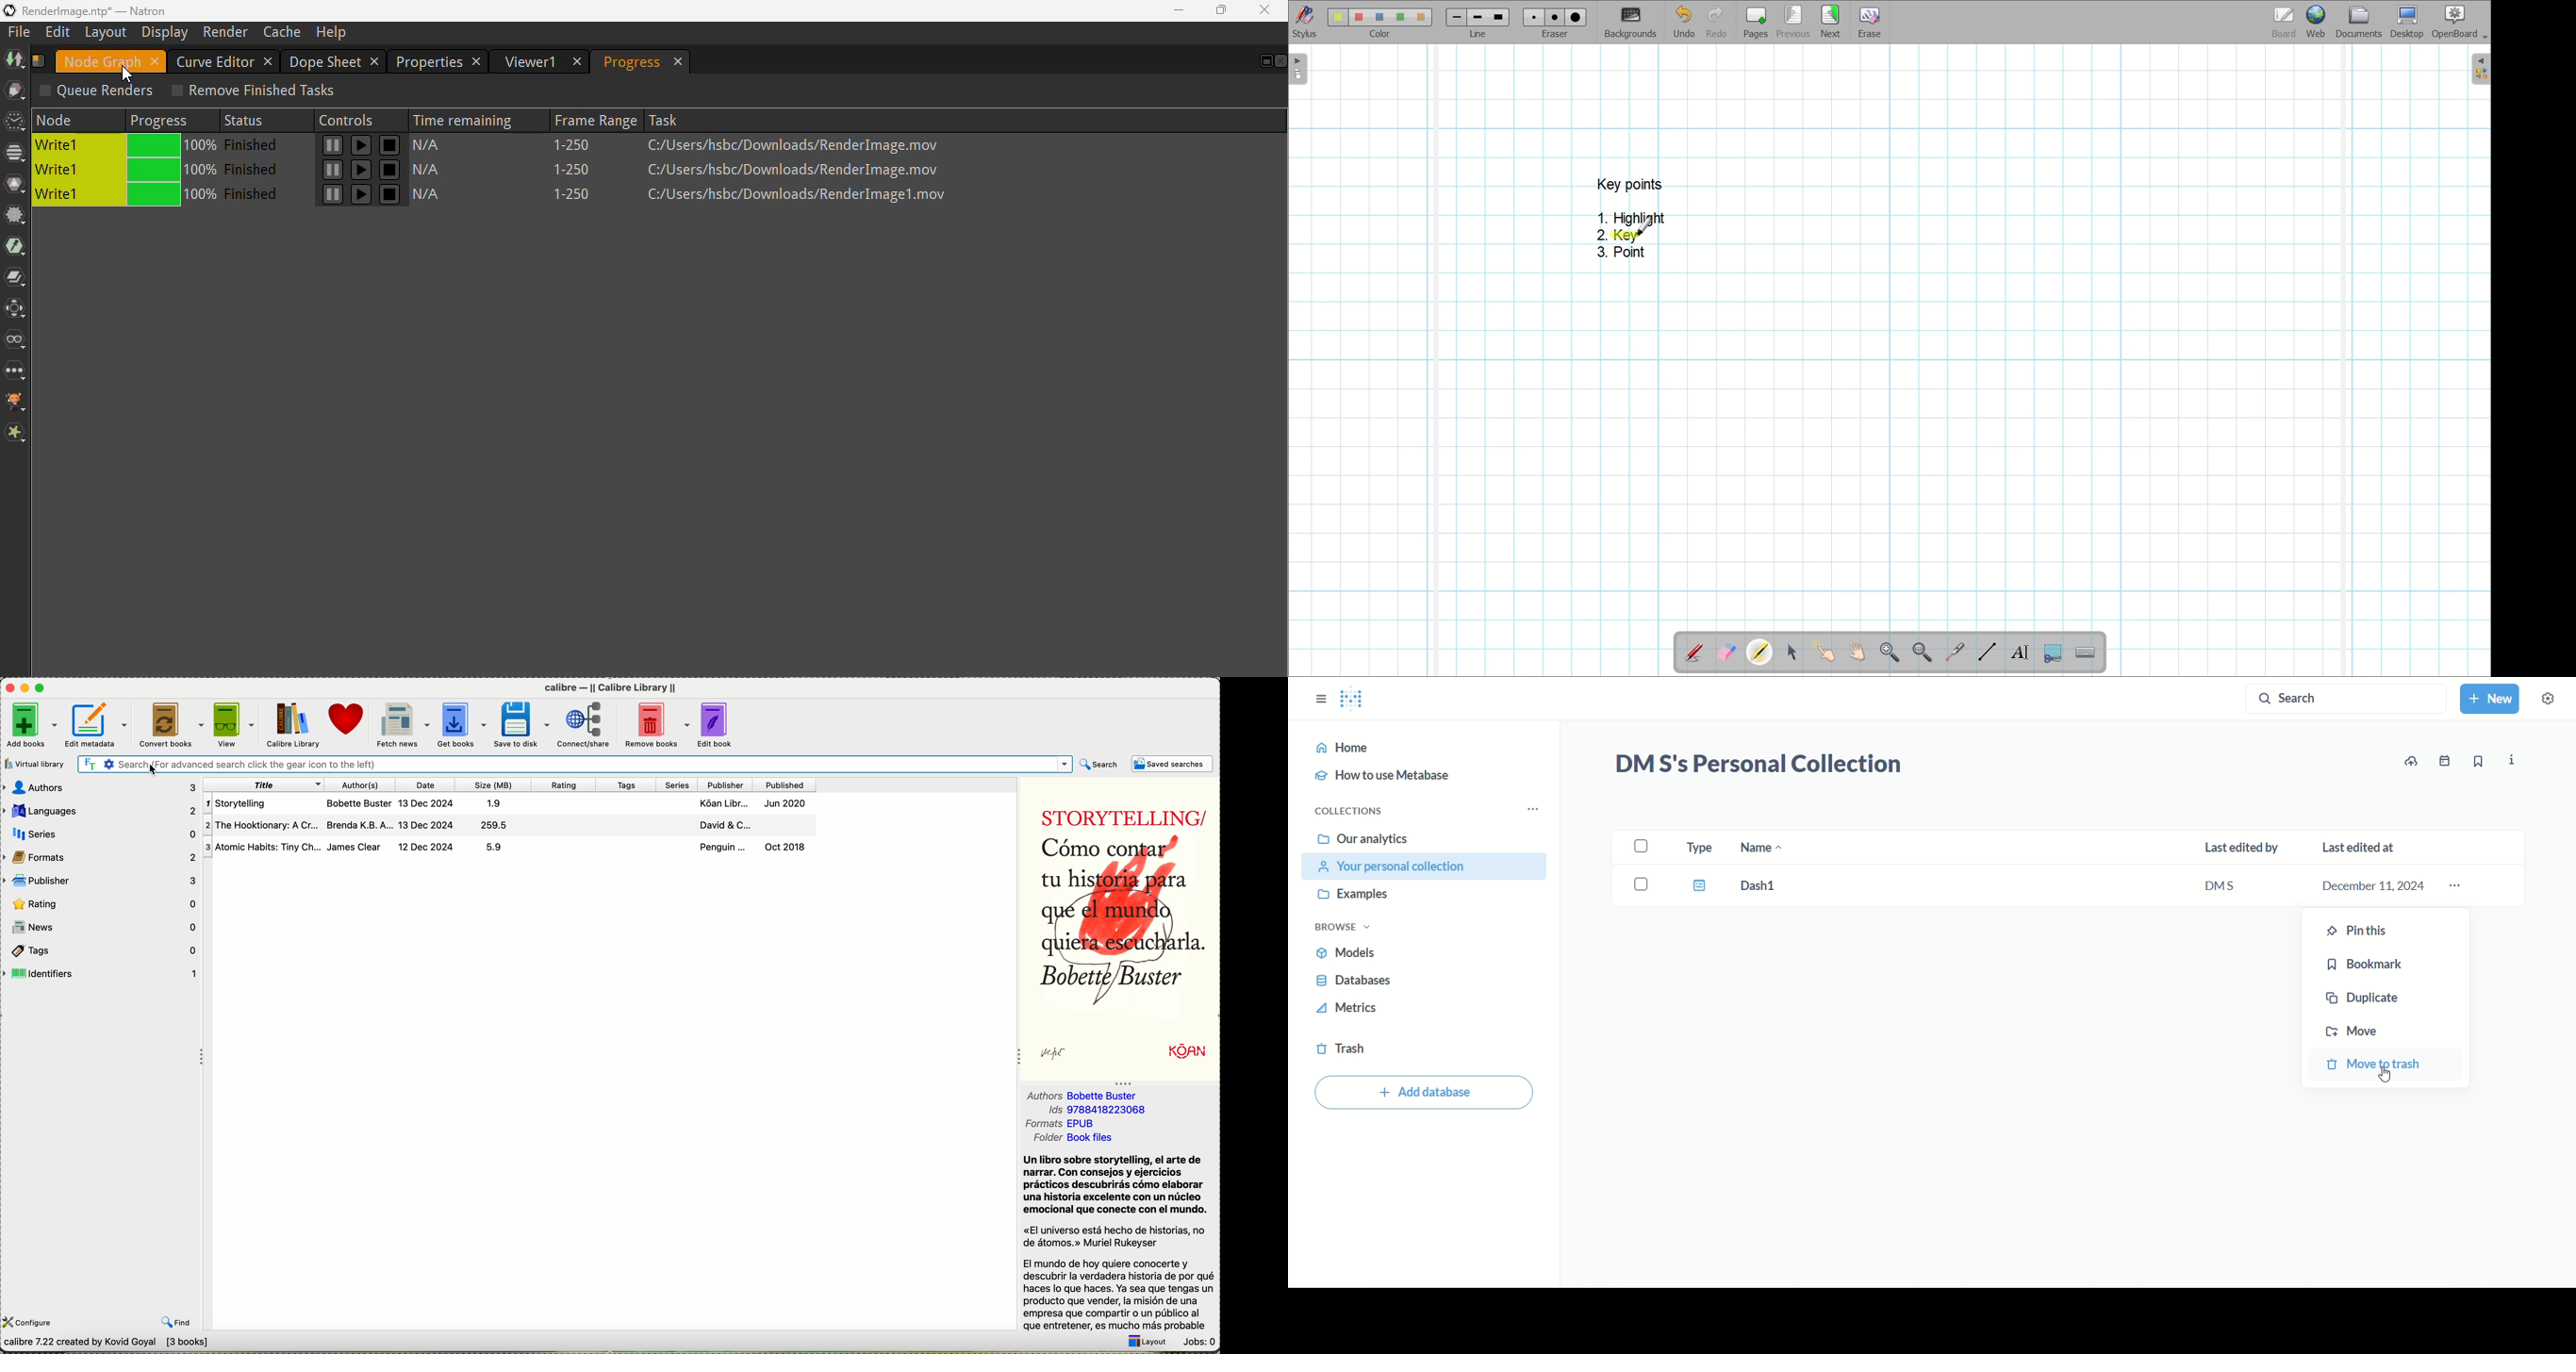  What do you see at coordinates (1358, 18) in the screenshot?
I see `color 2` at bounding box center [1358, 18].